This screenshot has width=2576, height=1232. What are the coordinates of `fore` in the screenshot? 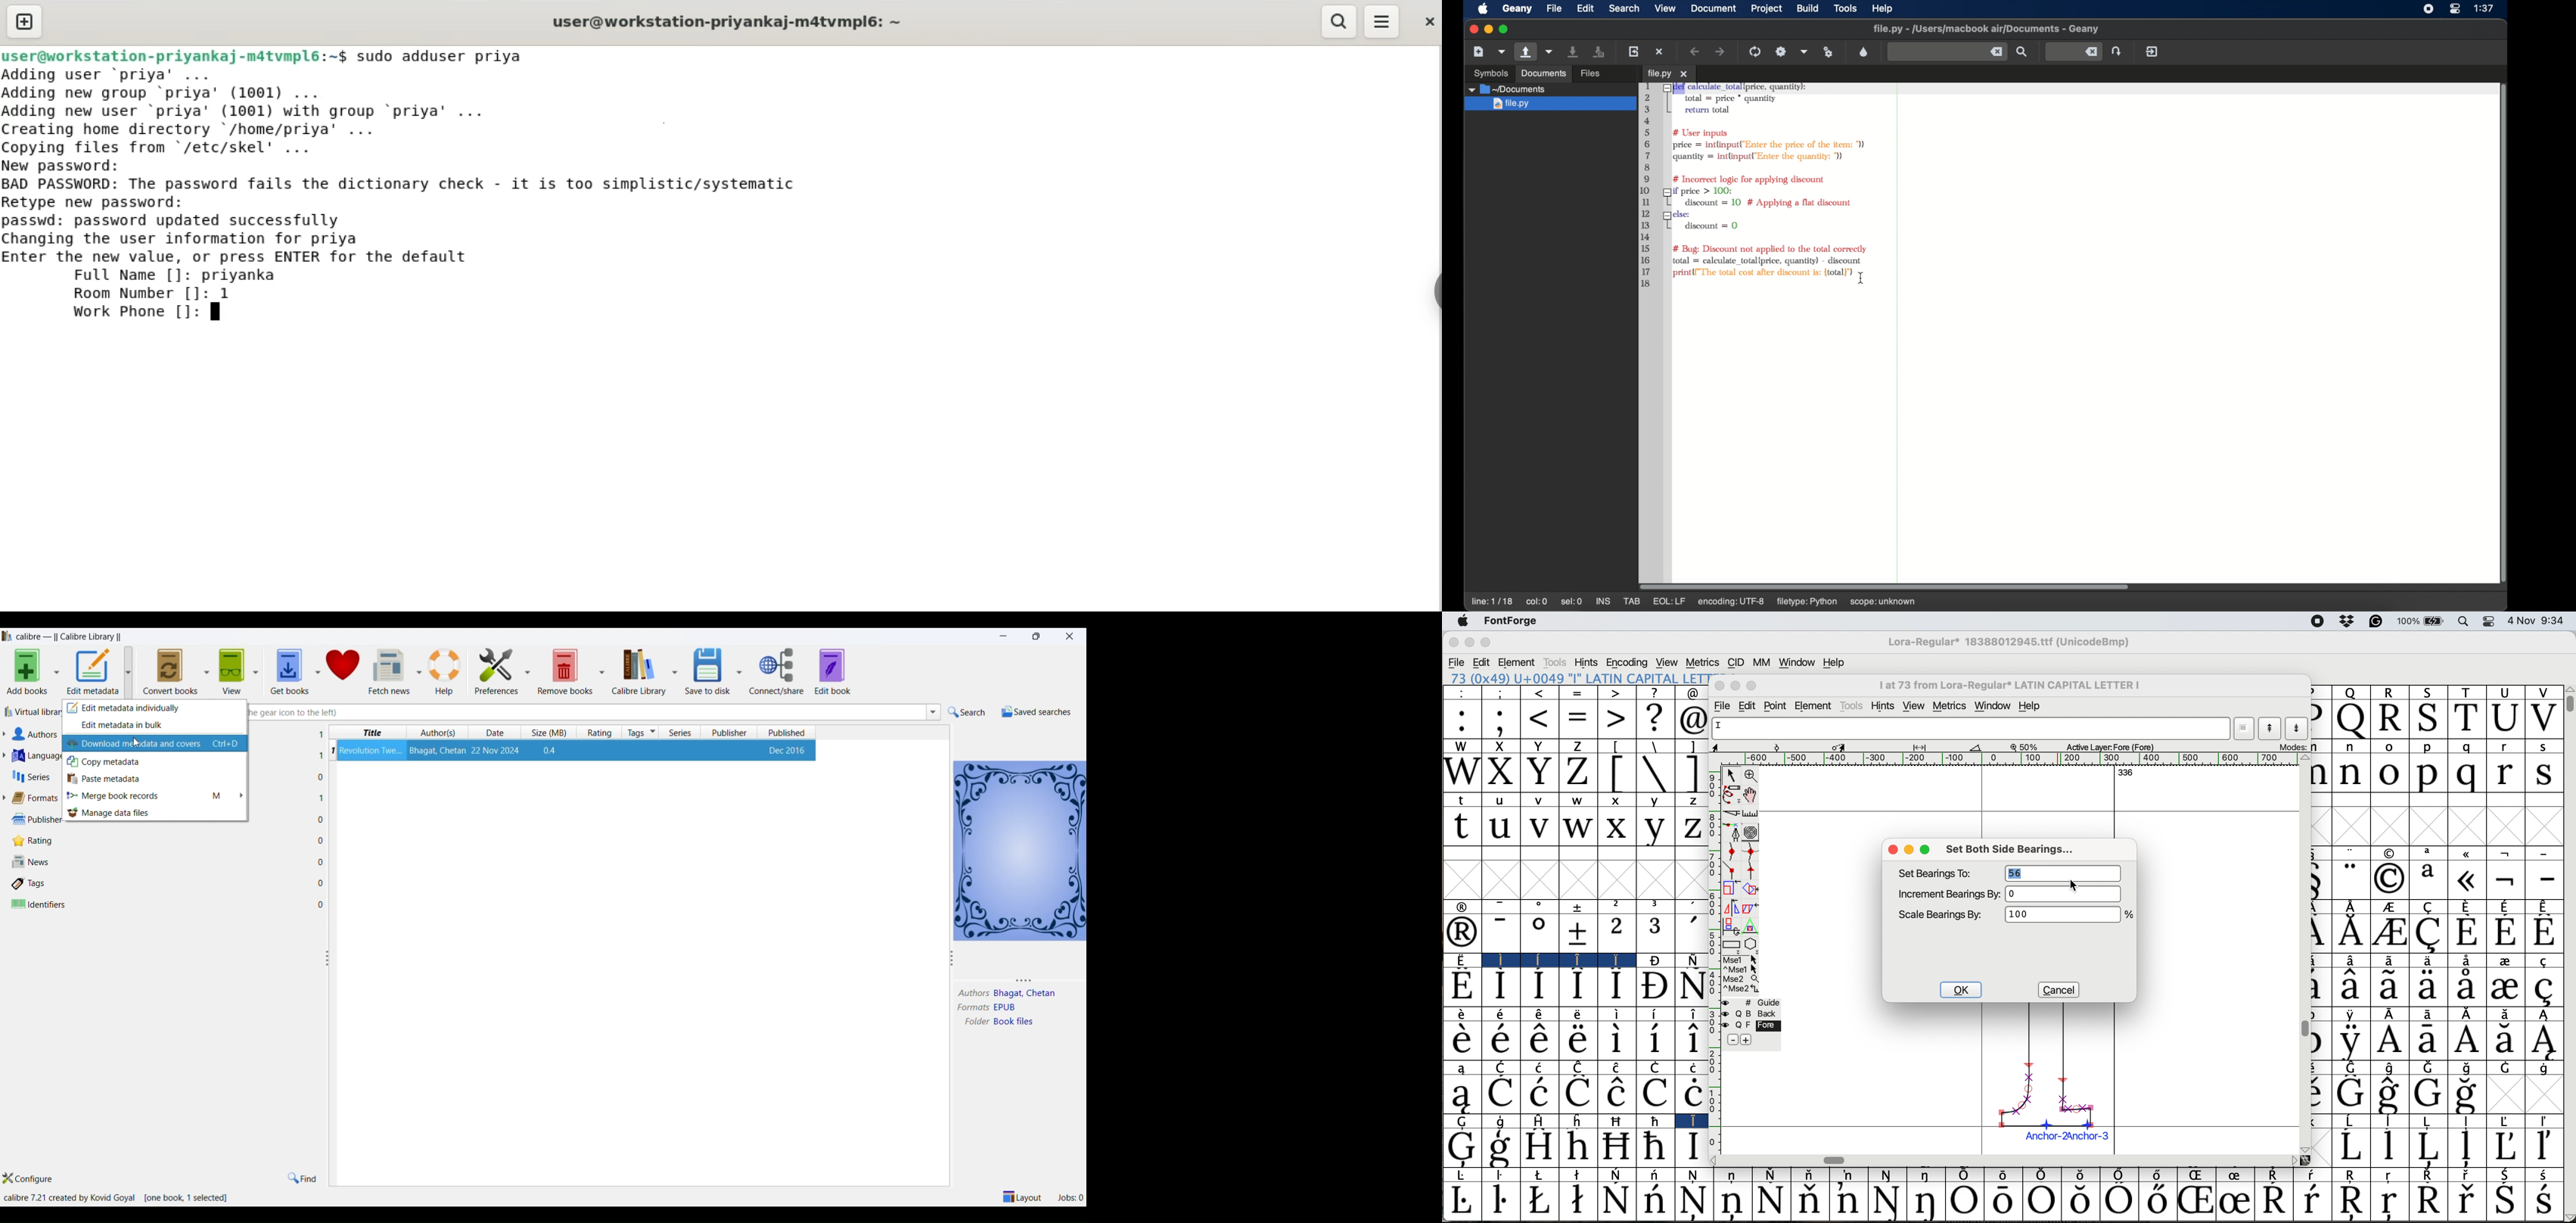 It's located at (1759, 1026).